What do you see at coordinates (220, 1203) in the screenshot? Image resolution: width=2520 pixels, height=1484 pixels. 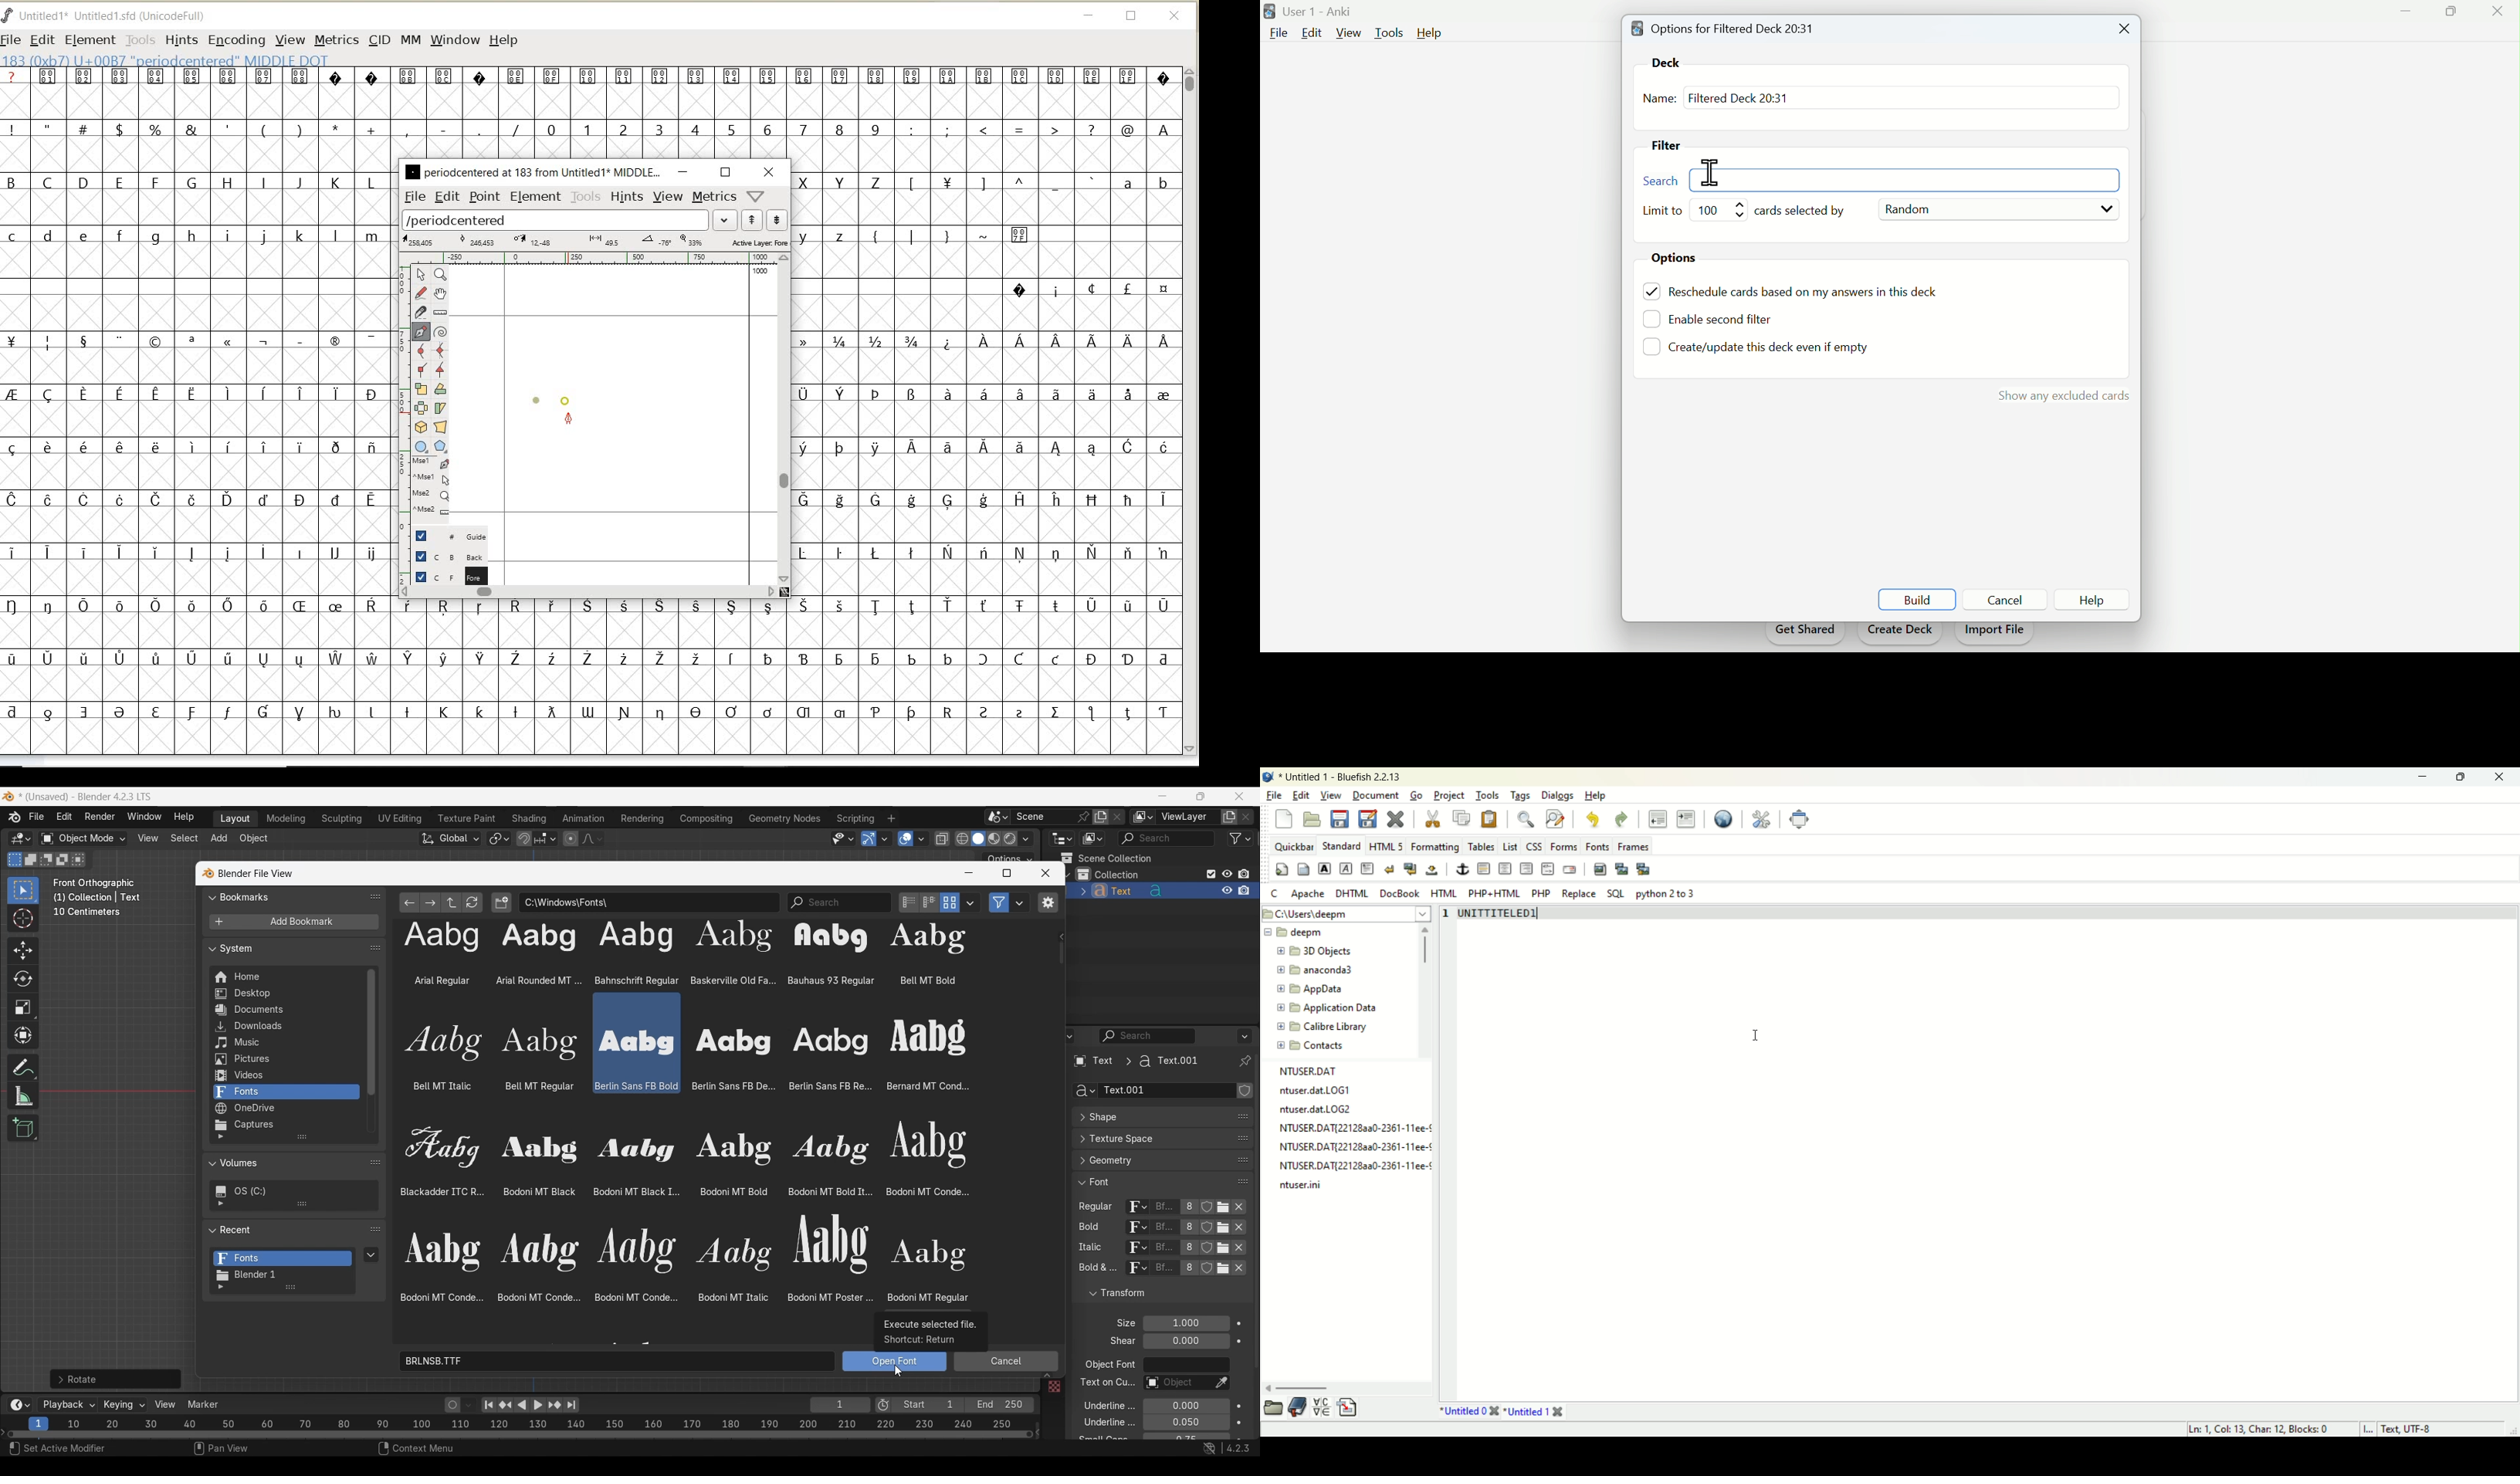 I see `Show filtering options` at bounding box center [220, 1203].